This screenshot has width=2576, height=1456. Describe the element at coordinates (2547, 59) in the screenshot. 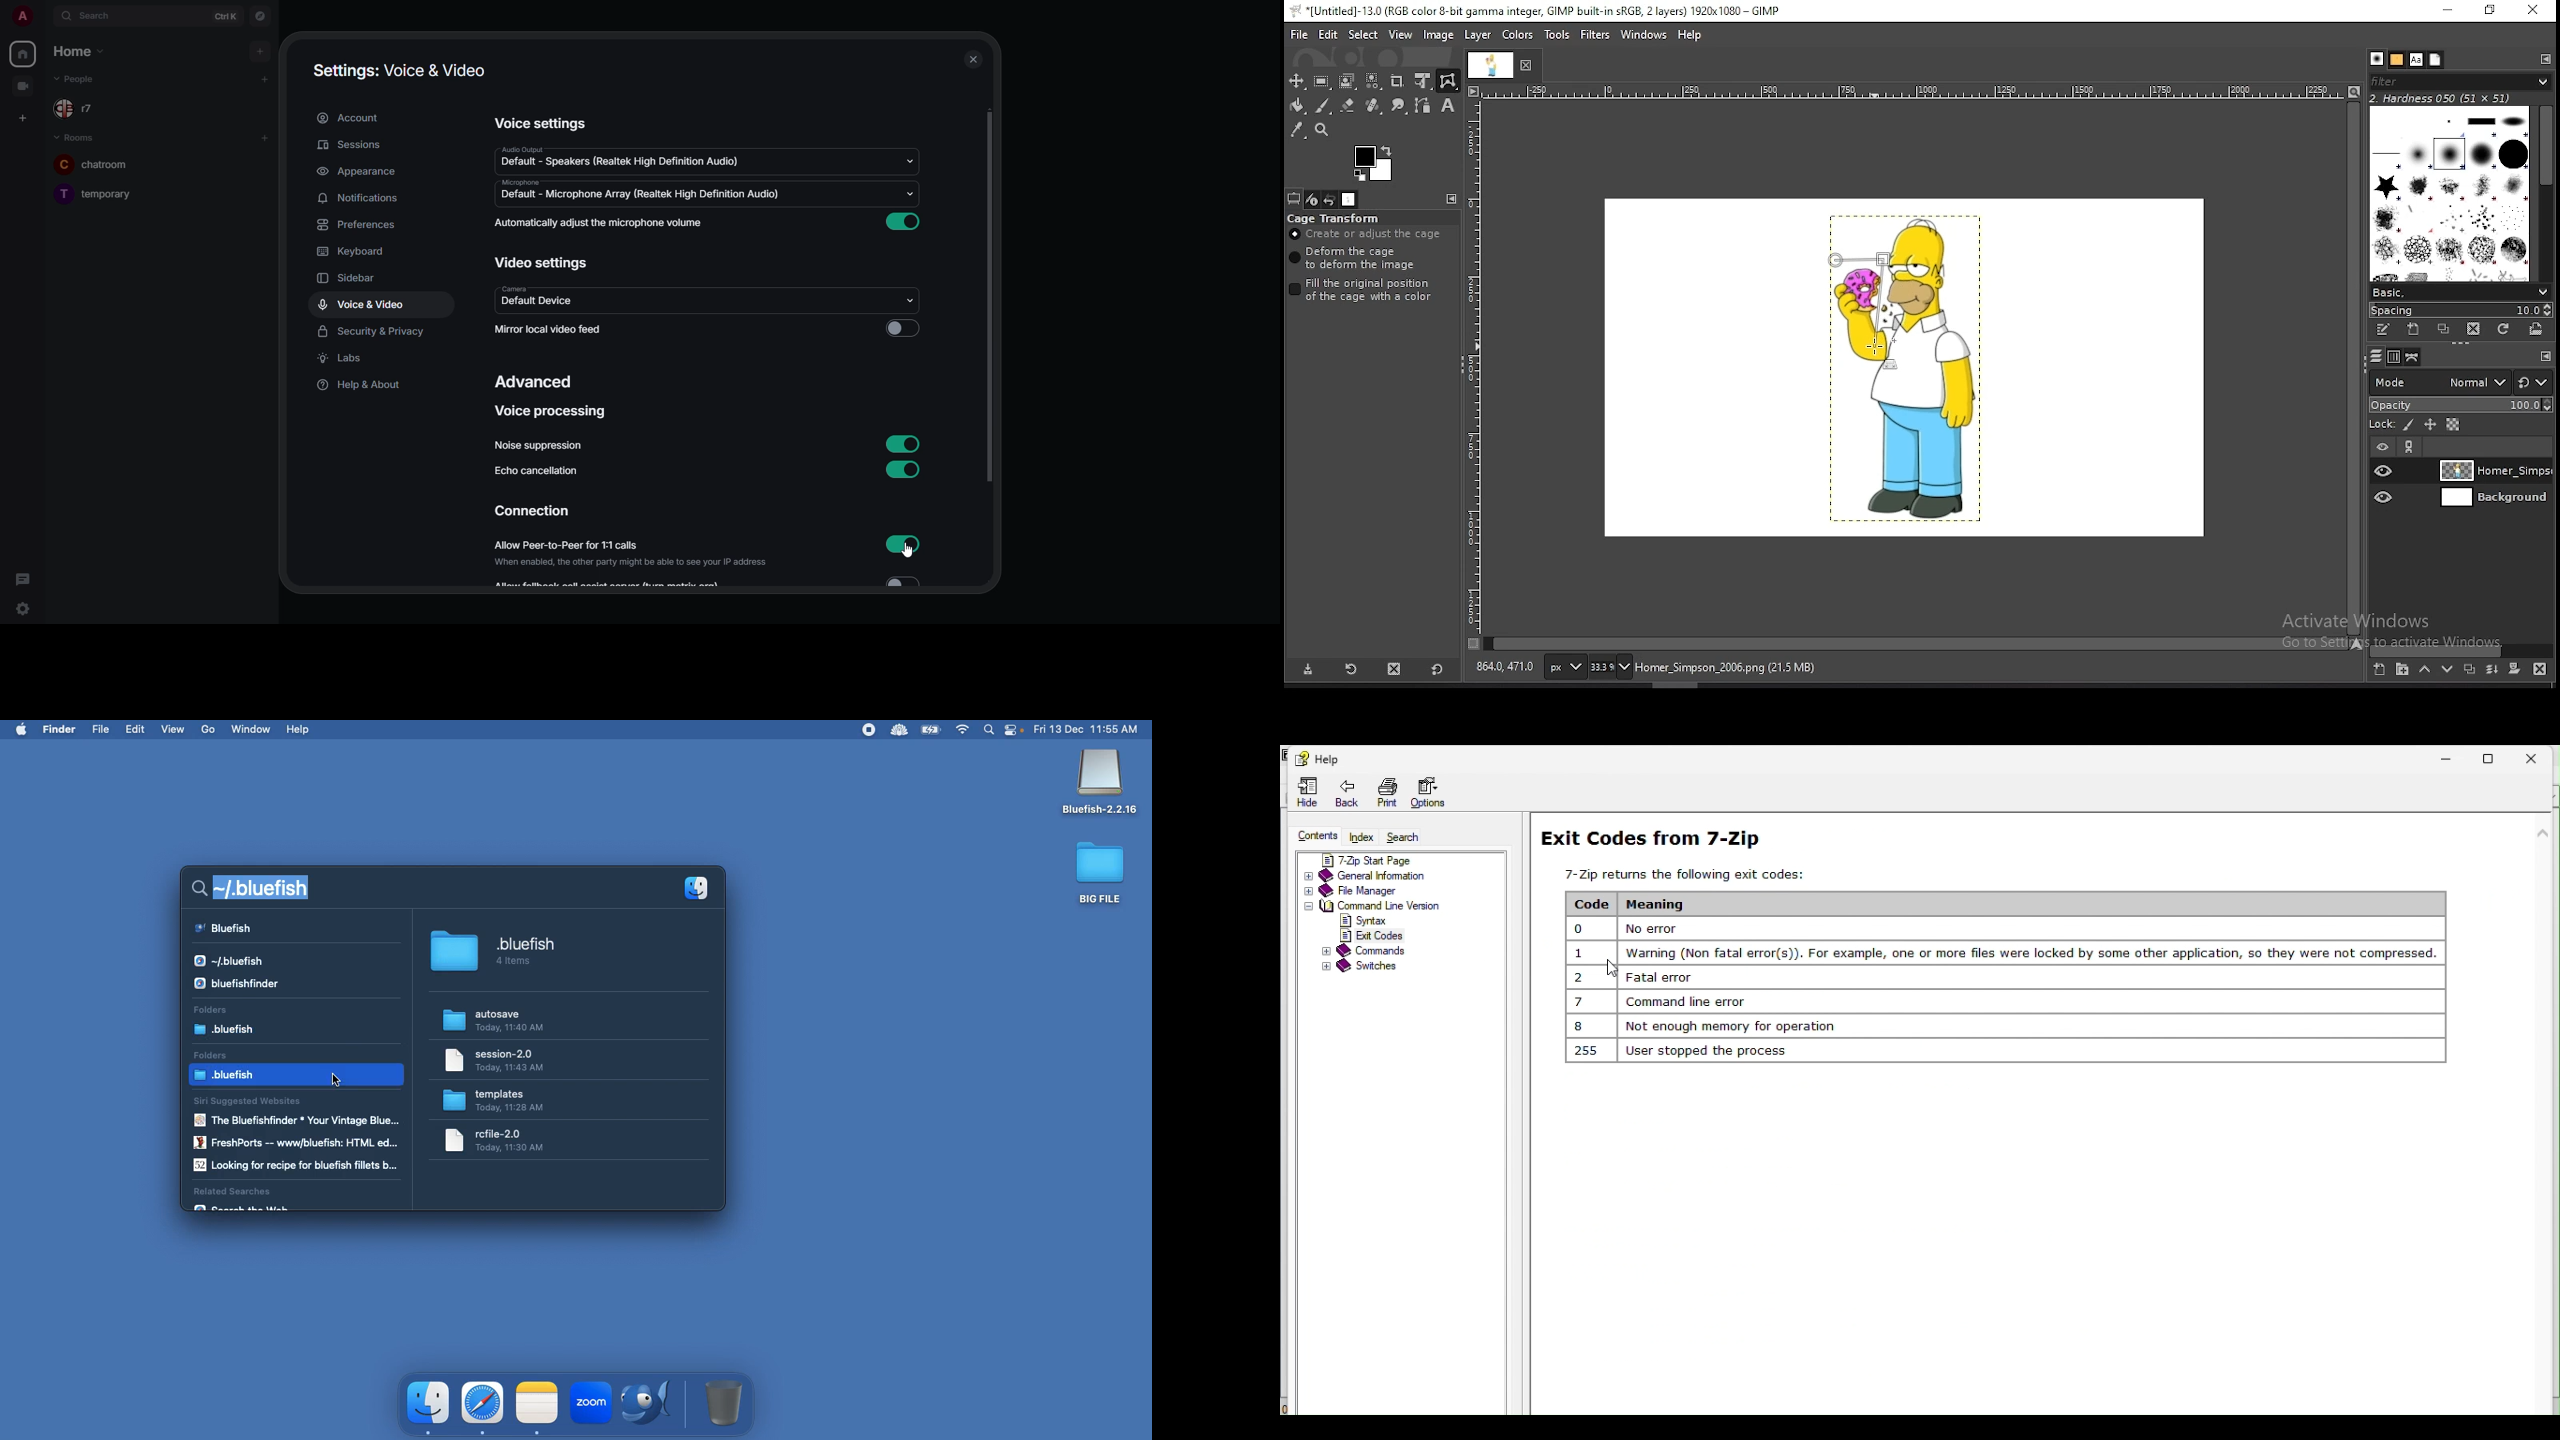

I see `configure this tab` at that location.